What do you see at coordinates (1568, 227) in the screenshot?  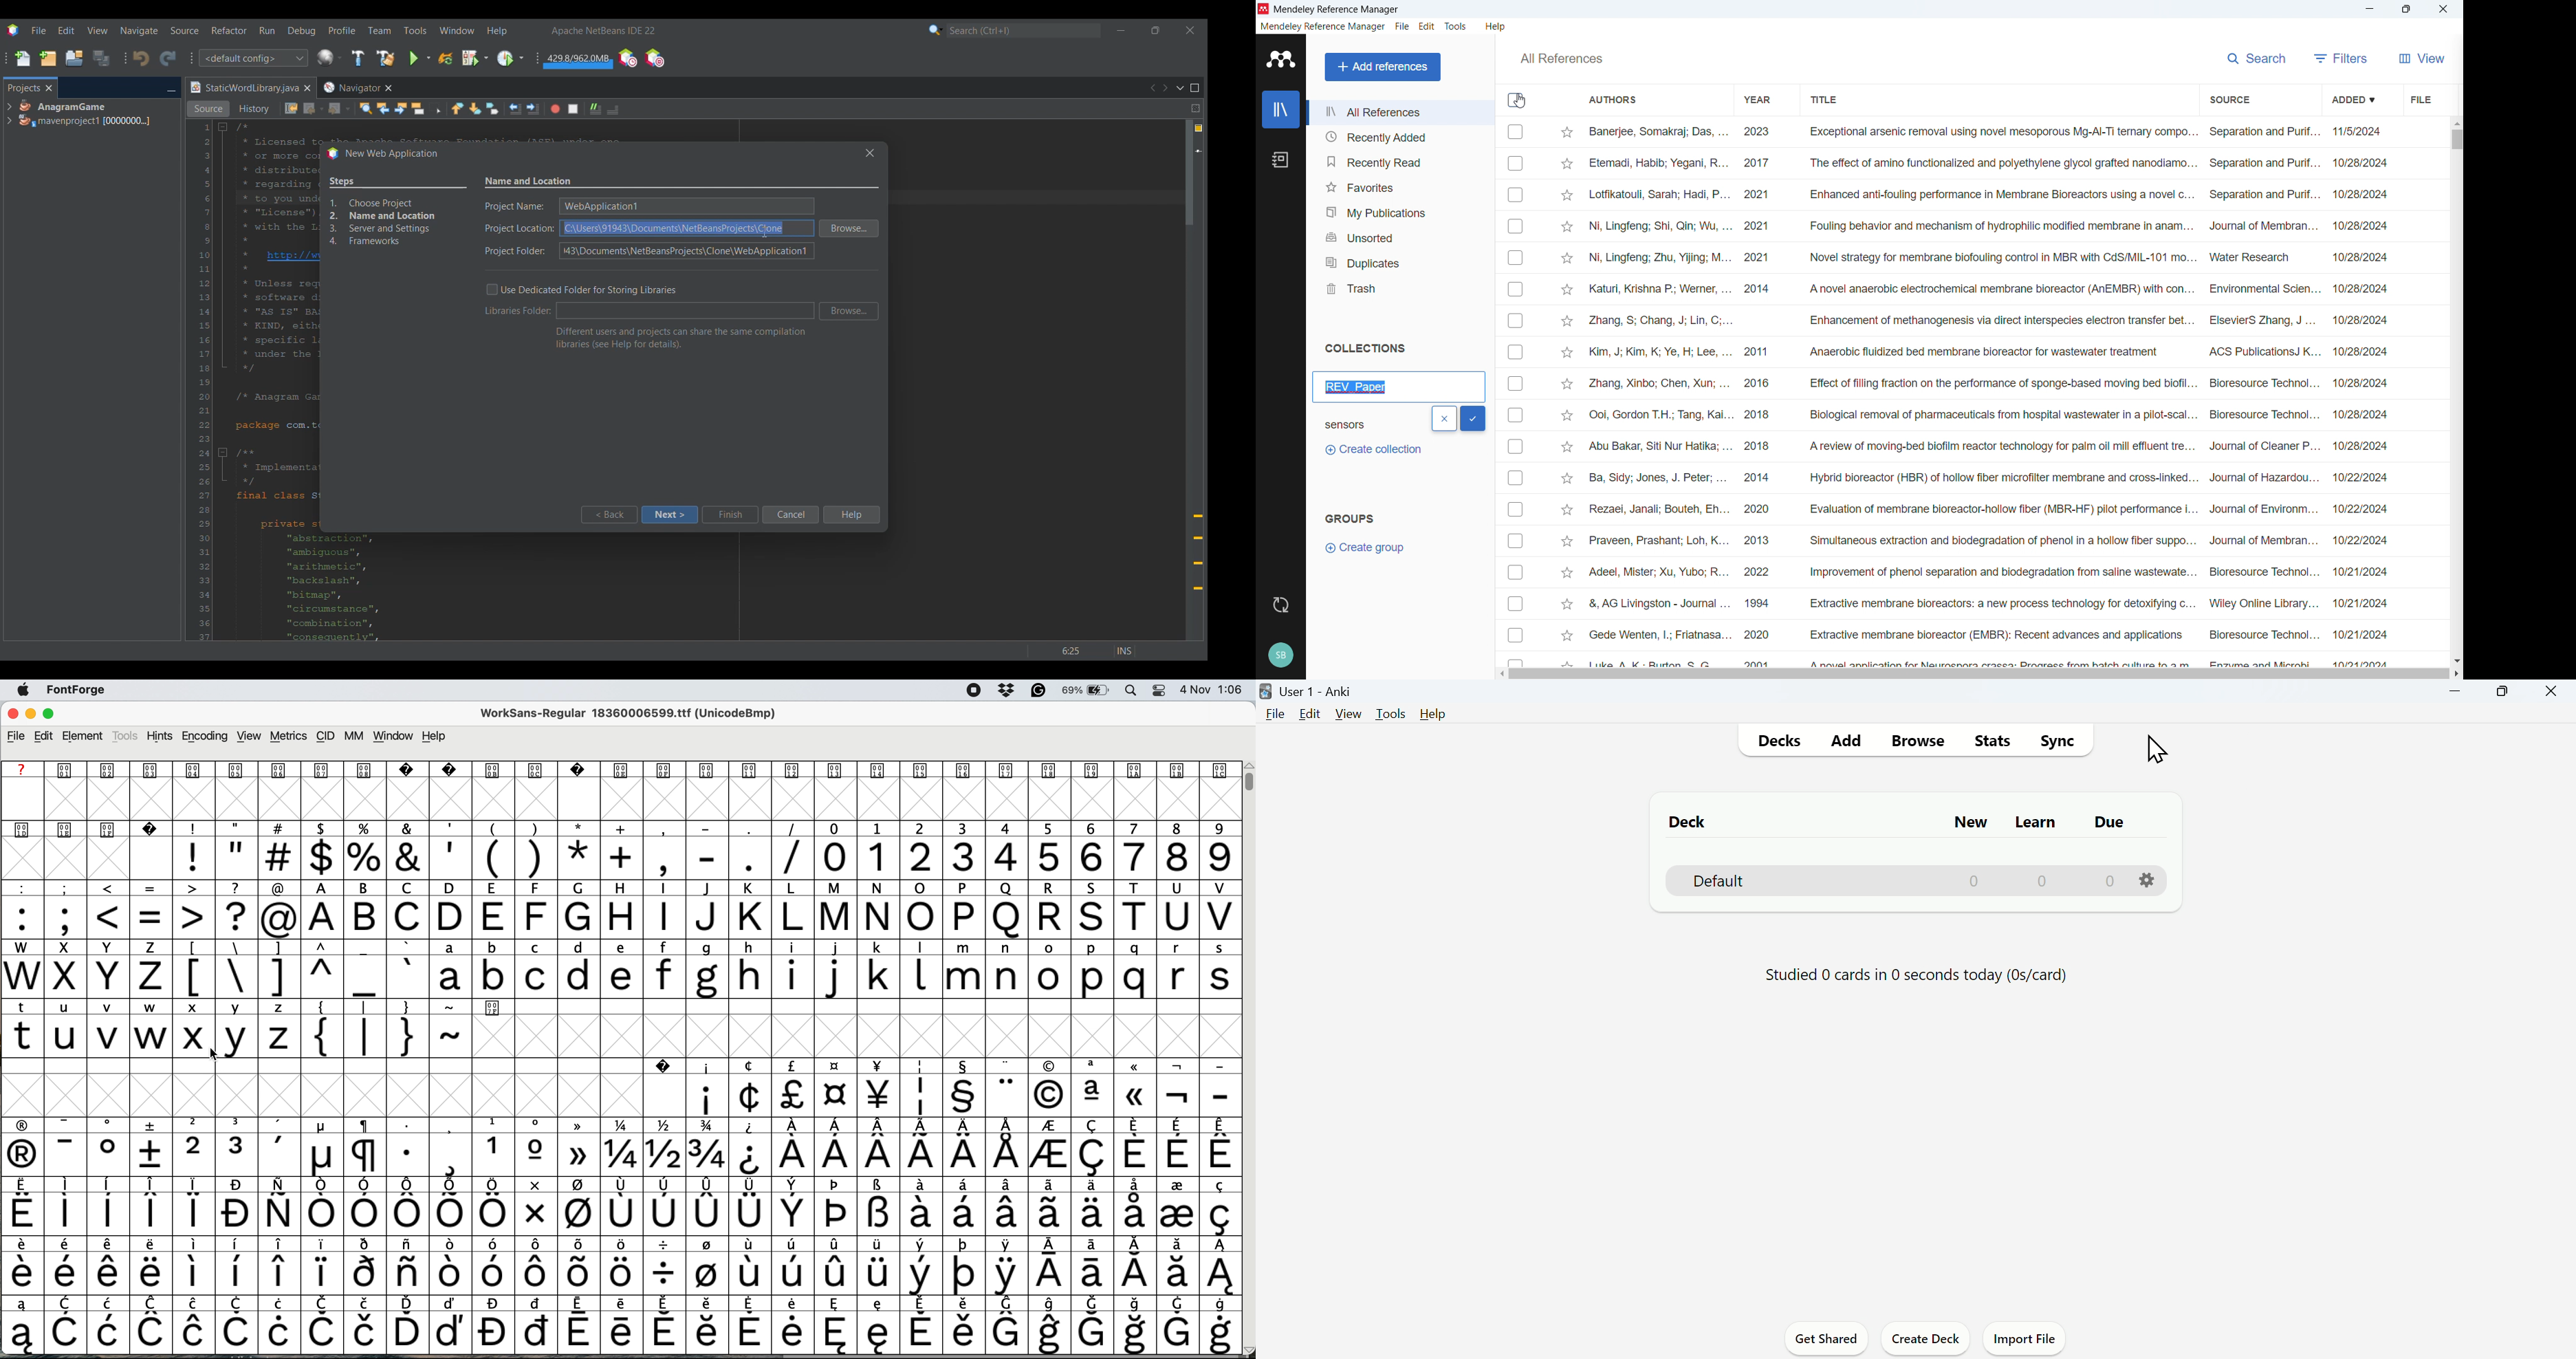 I see `Star mark respective publication` at bounding box center [1568, 227].